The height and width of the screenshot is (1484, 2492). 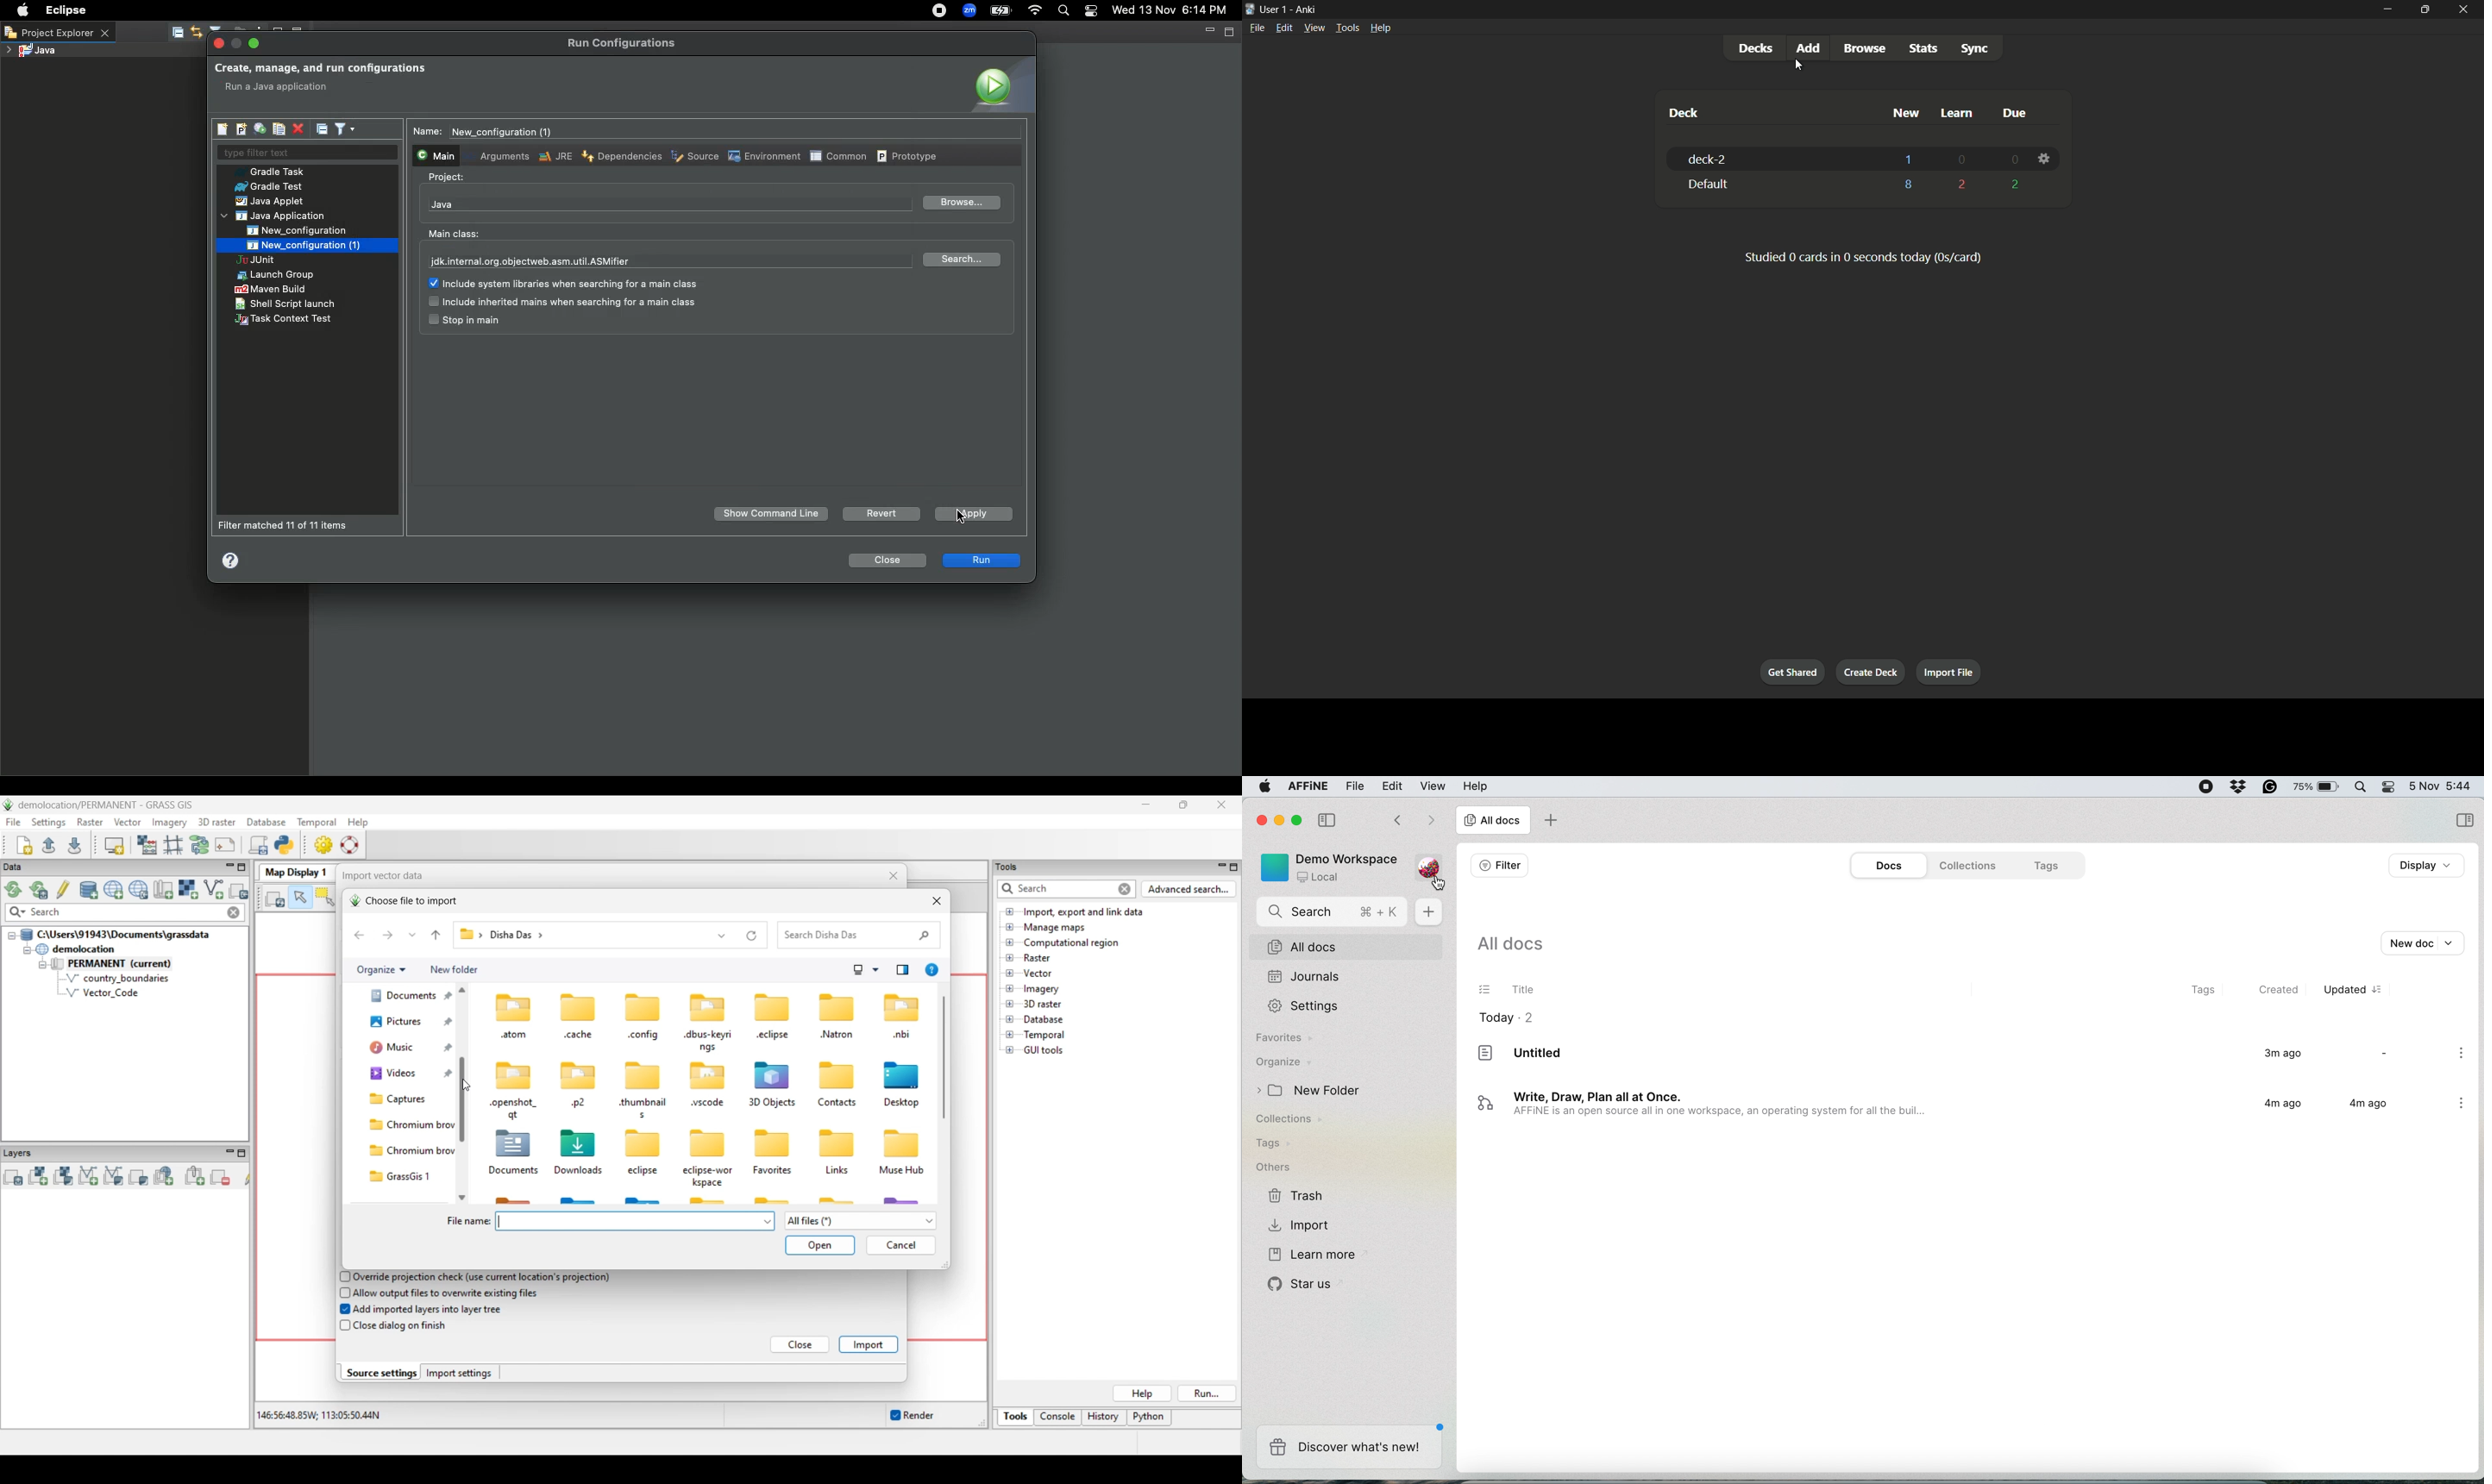 I want to click on help, so click(x=1475, y=786).